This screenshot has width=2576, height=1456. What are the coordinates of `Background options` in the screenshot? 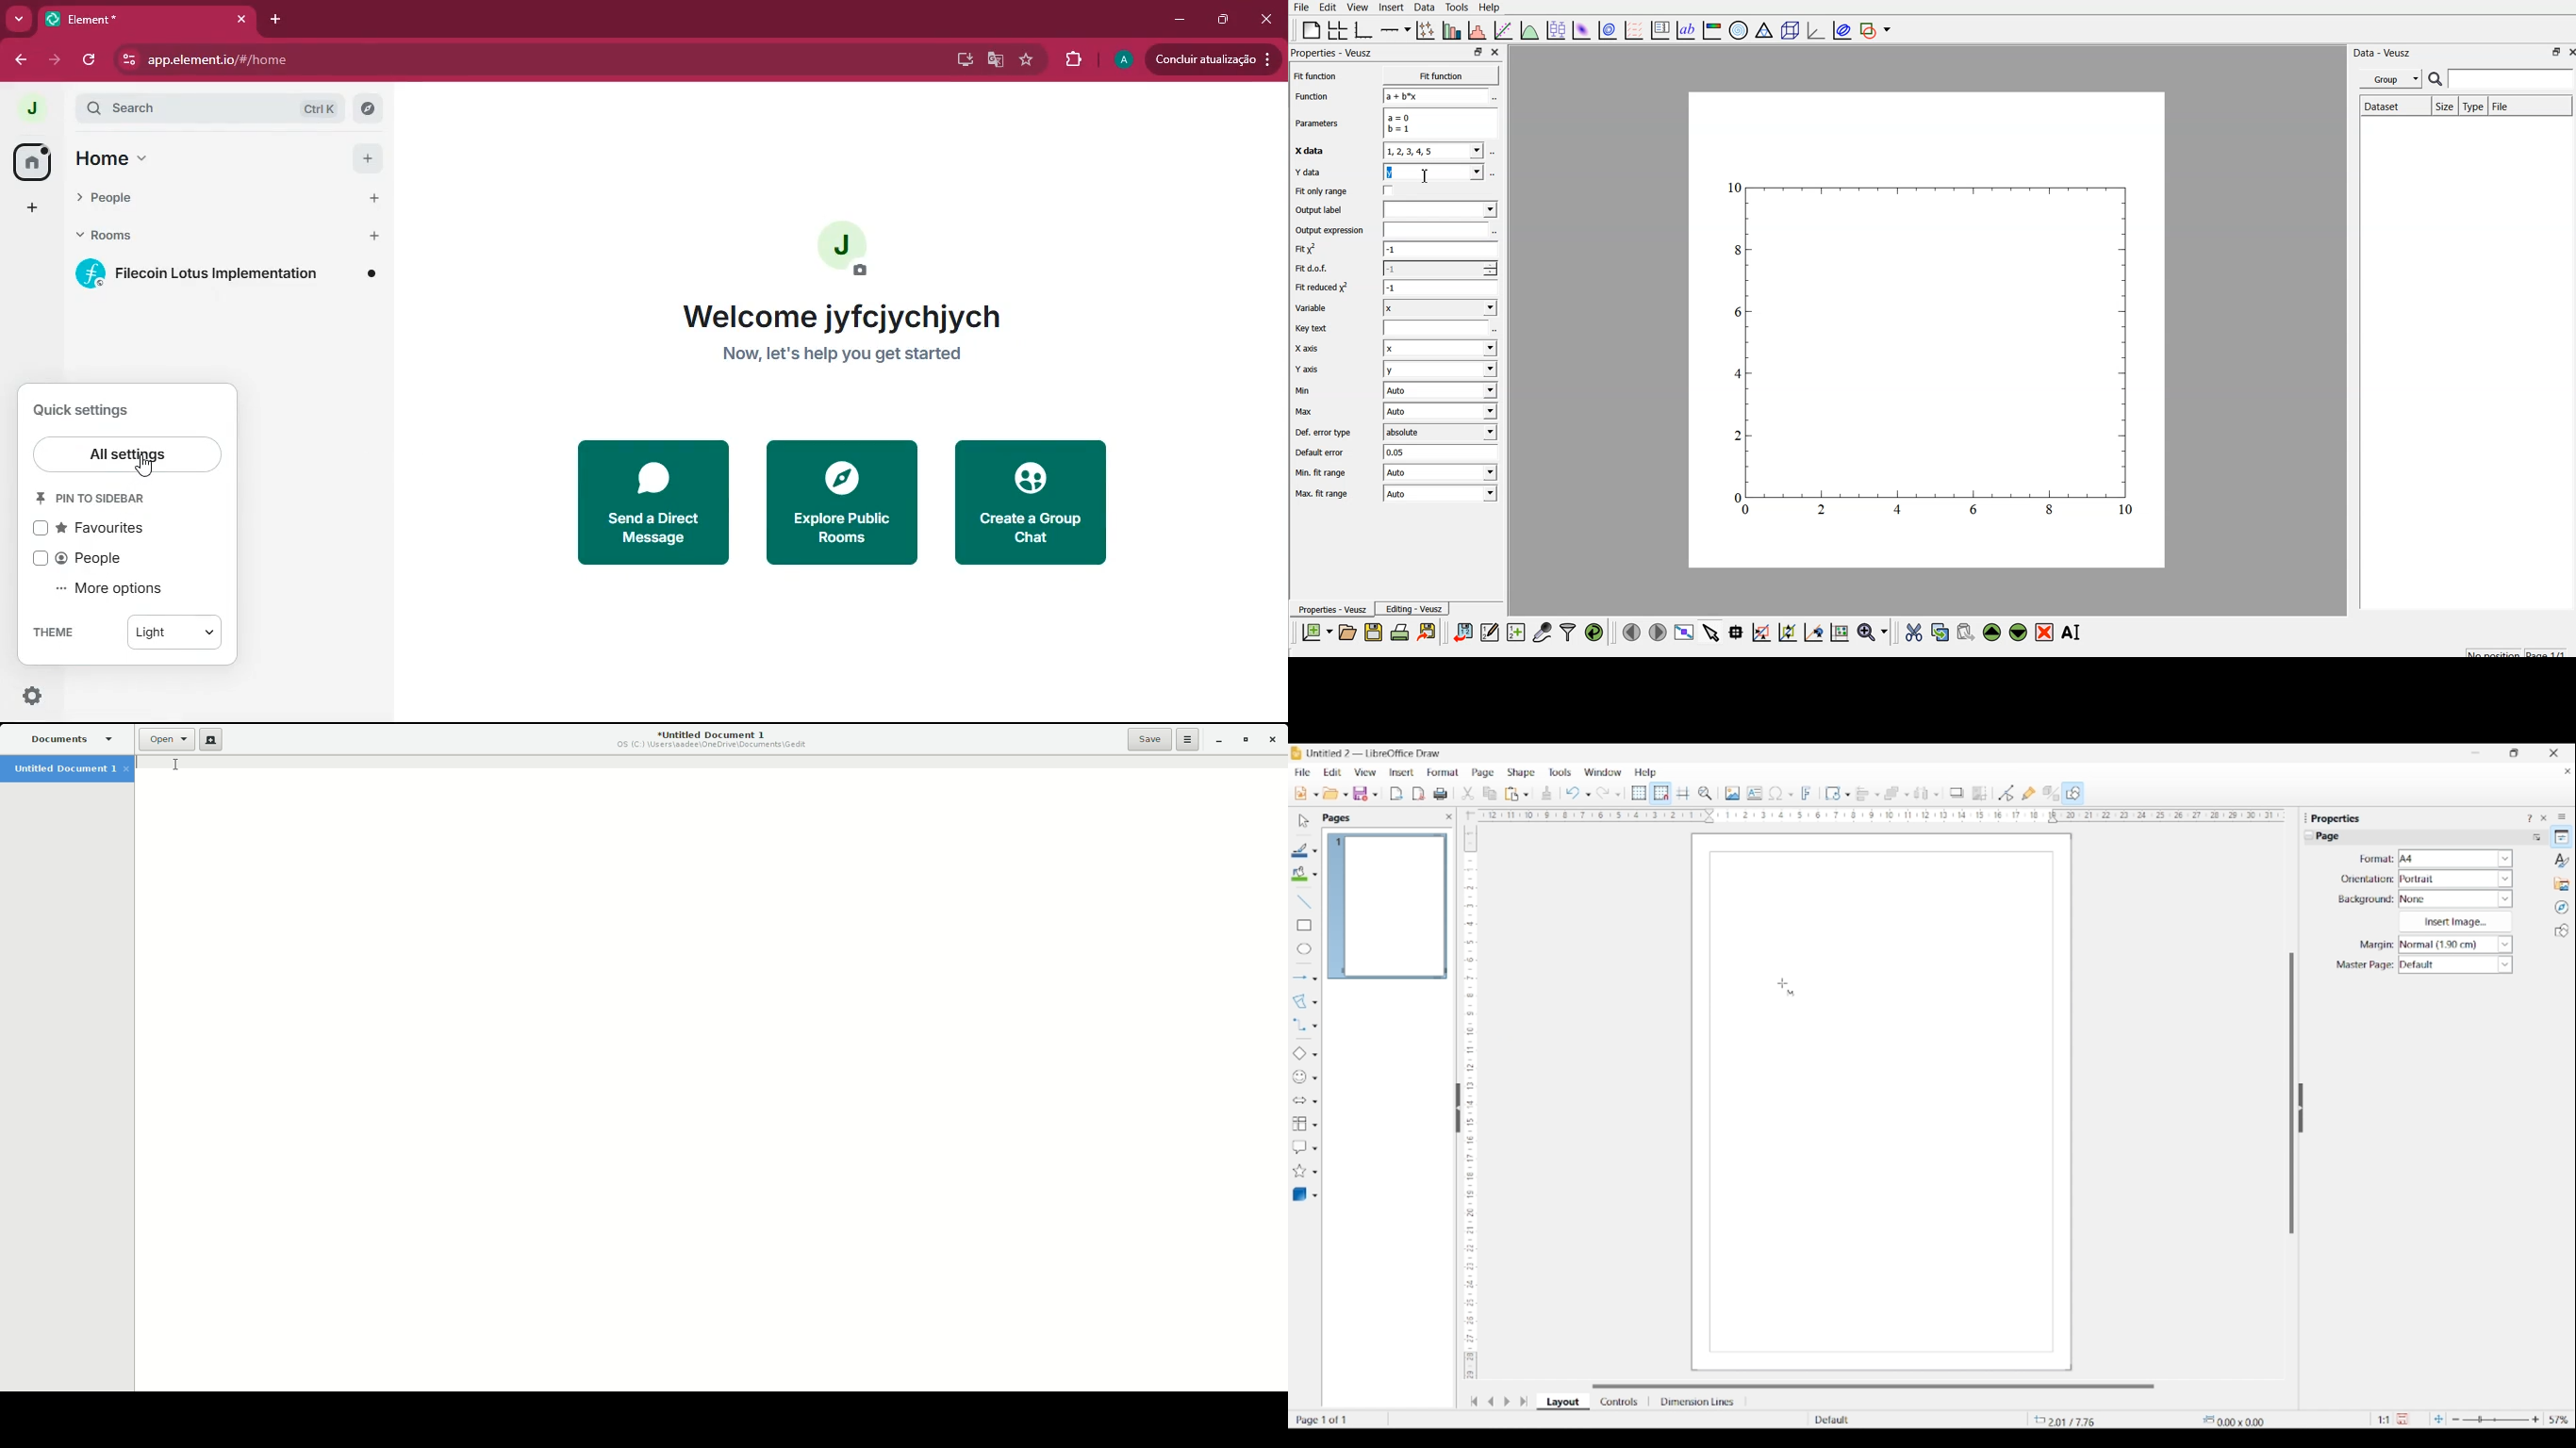 It's located at (2456, 899).